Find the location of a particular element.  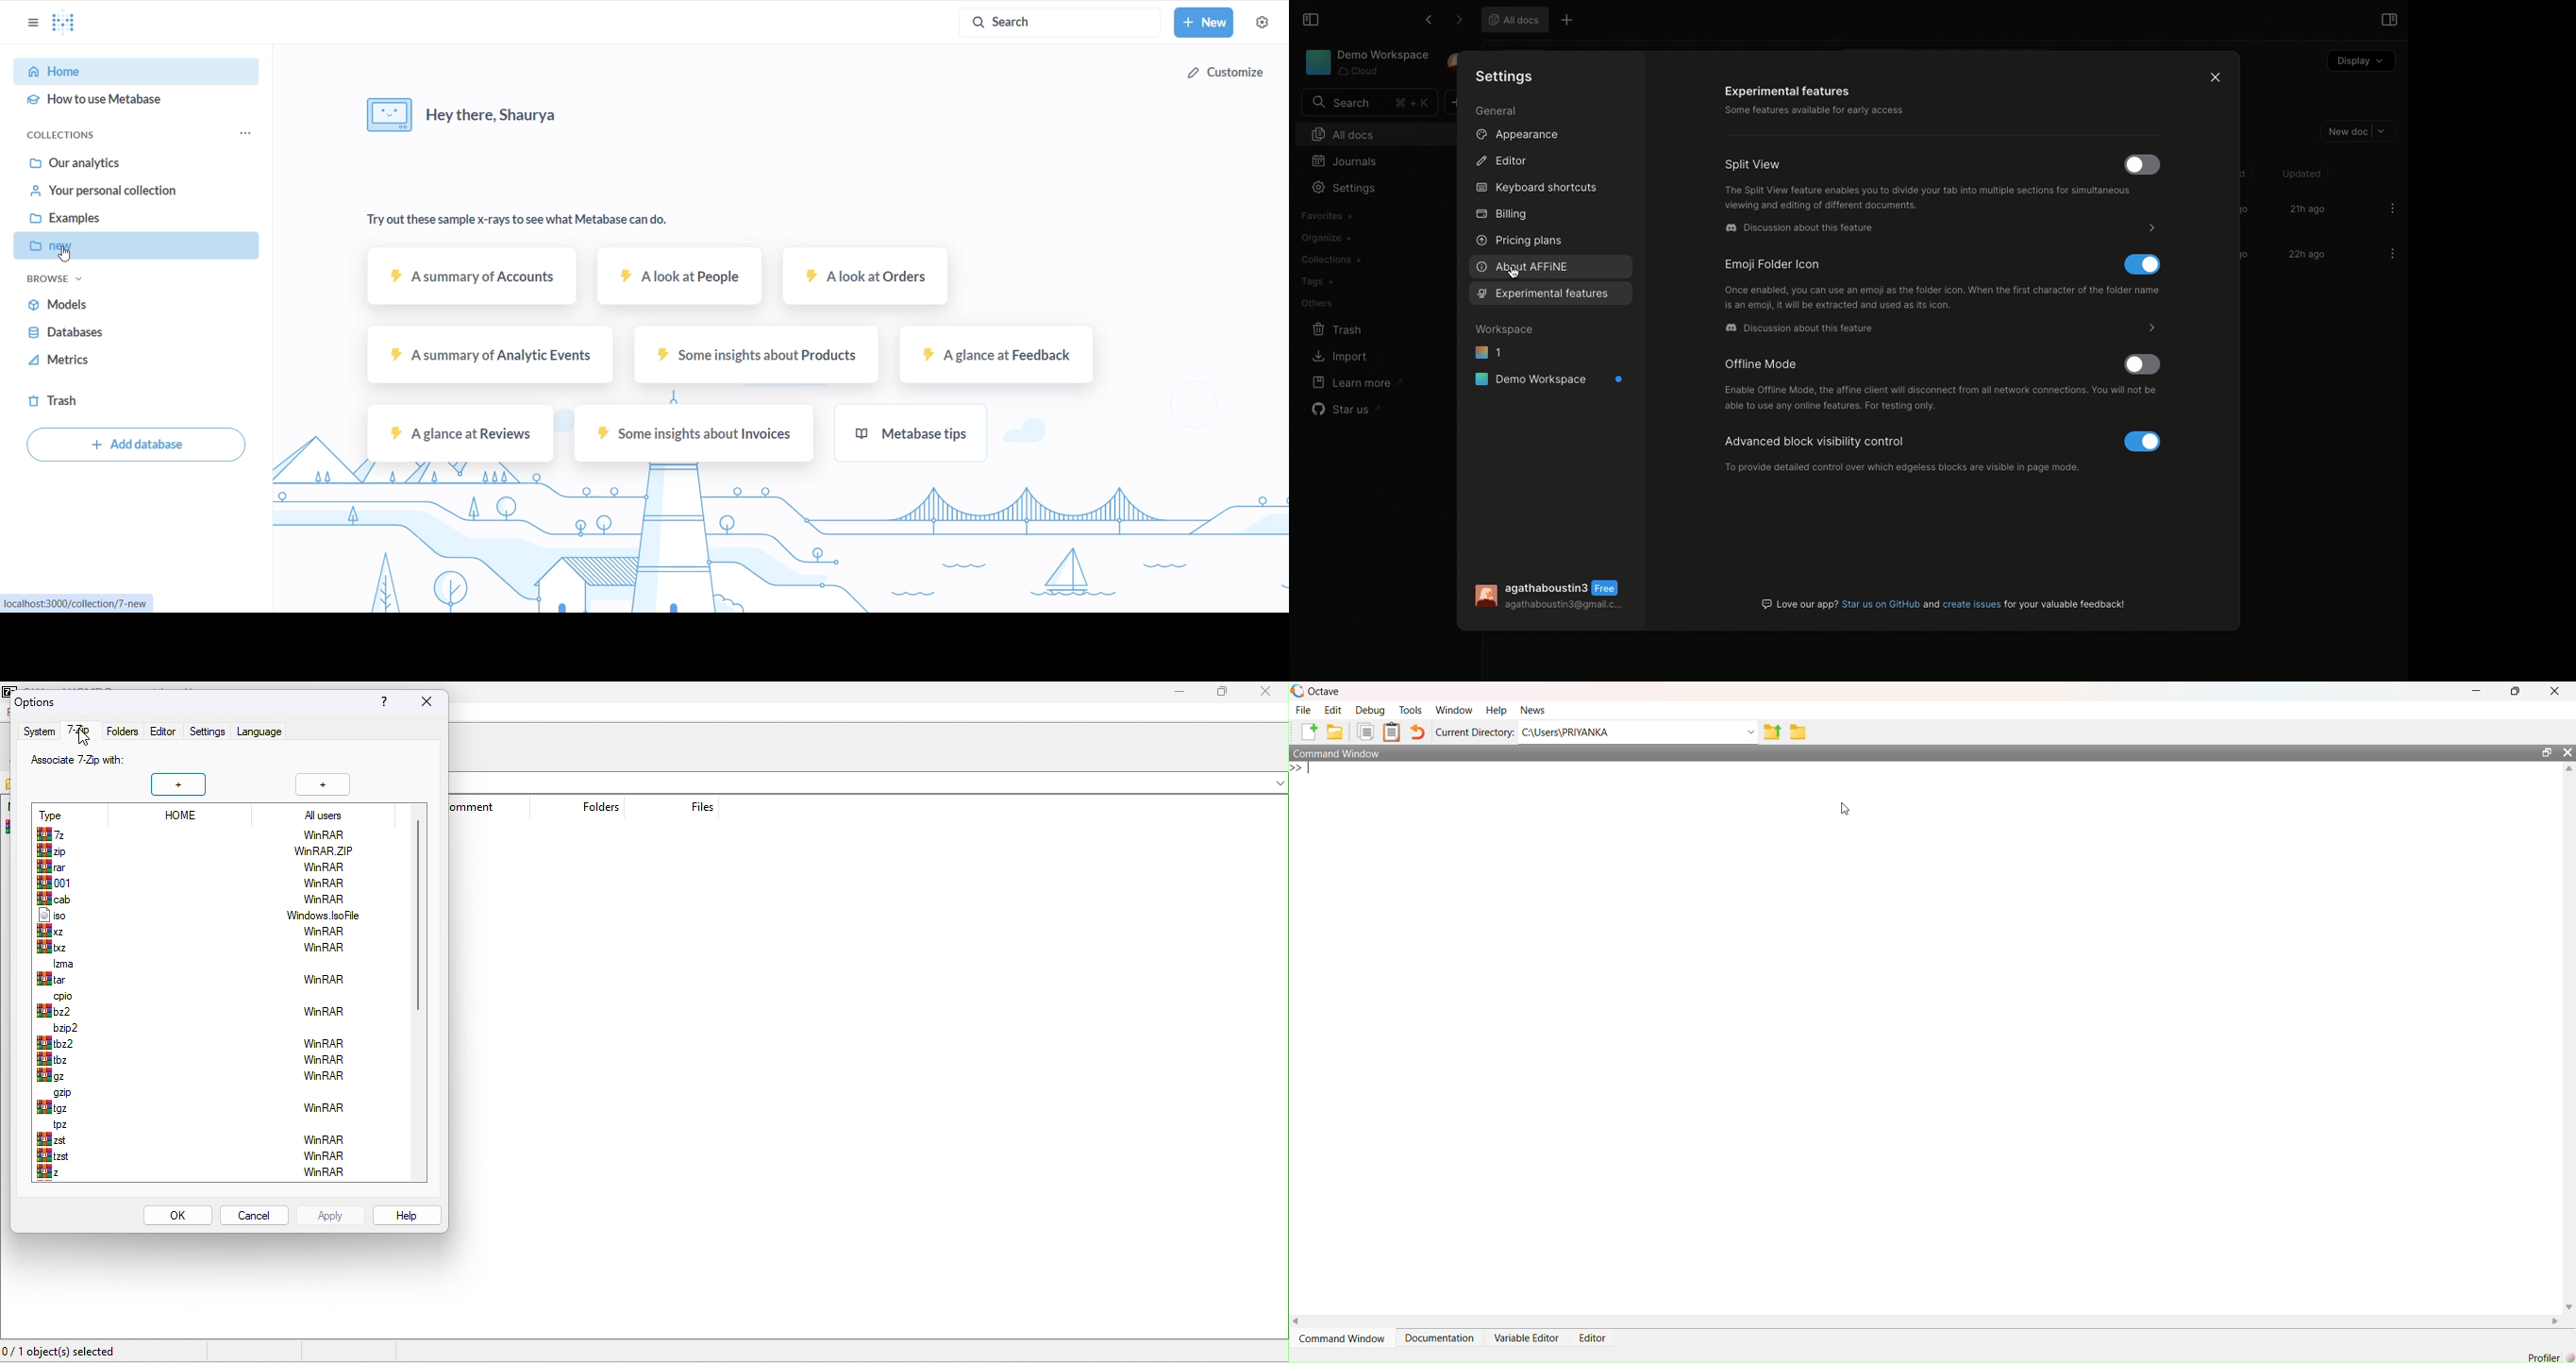

gzip is located at coordinates (62, 1093).